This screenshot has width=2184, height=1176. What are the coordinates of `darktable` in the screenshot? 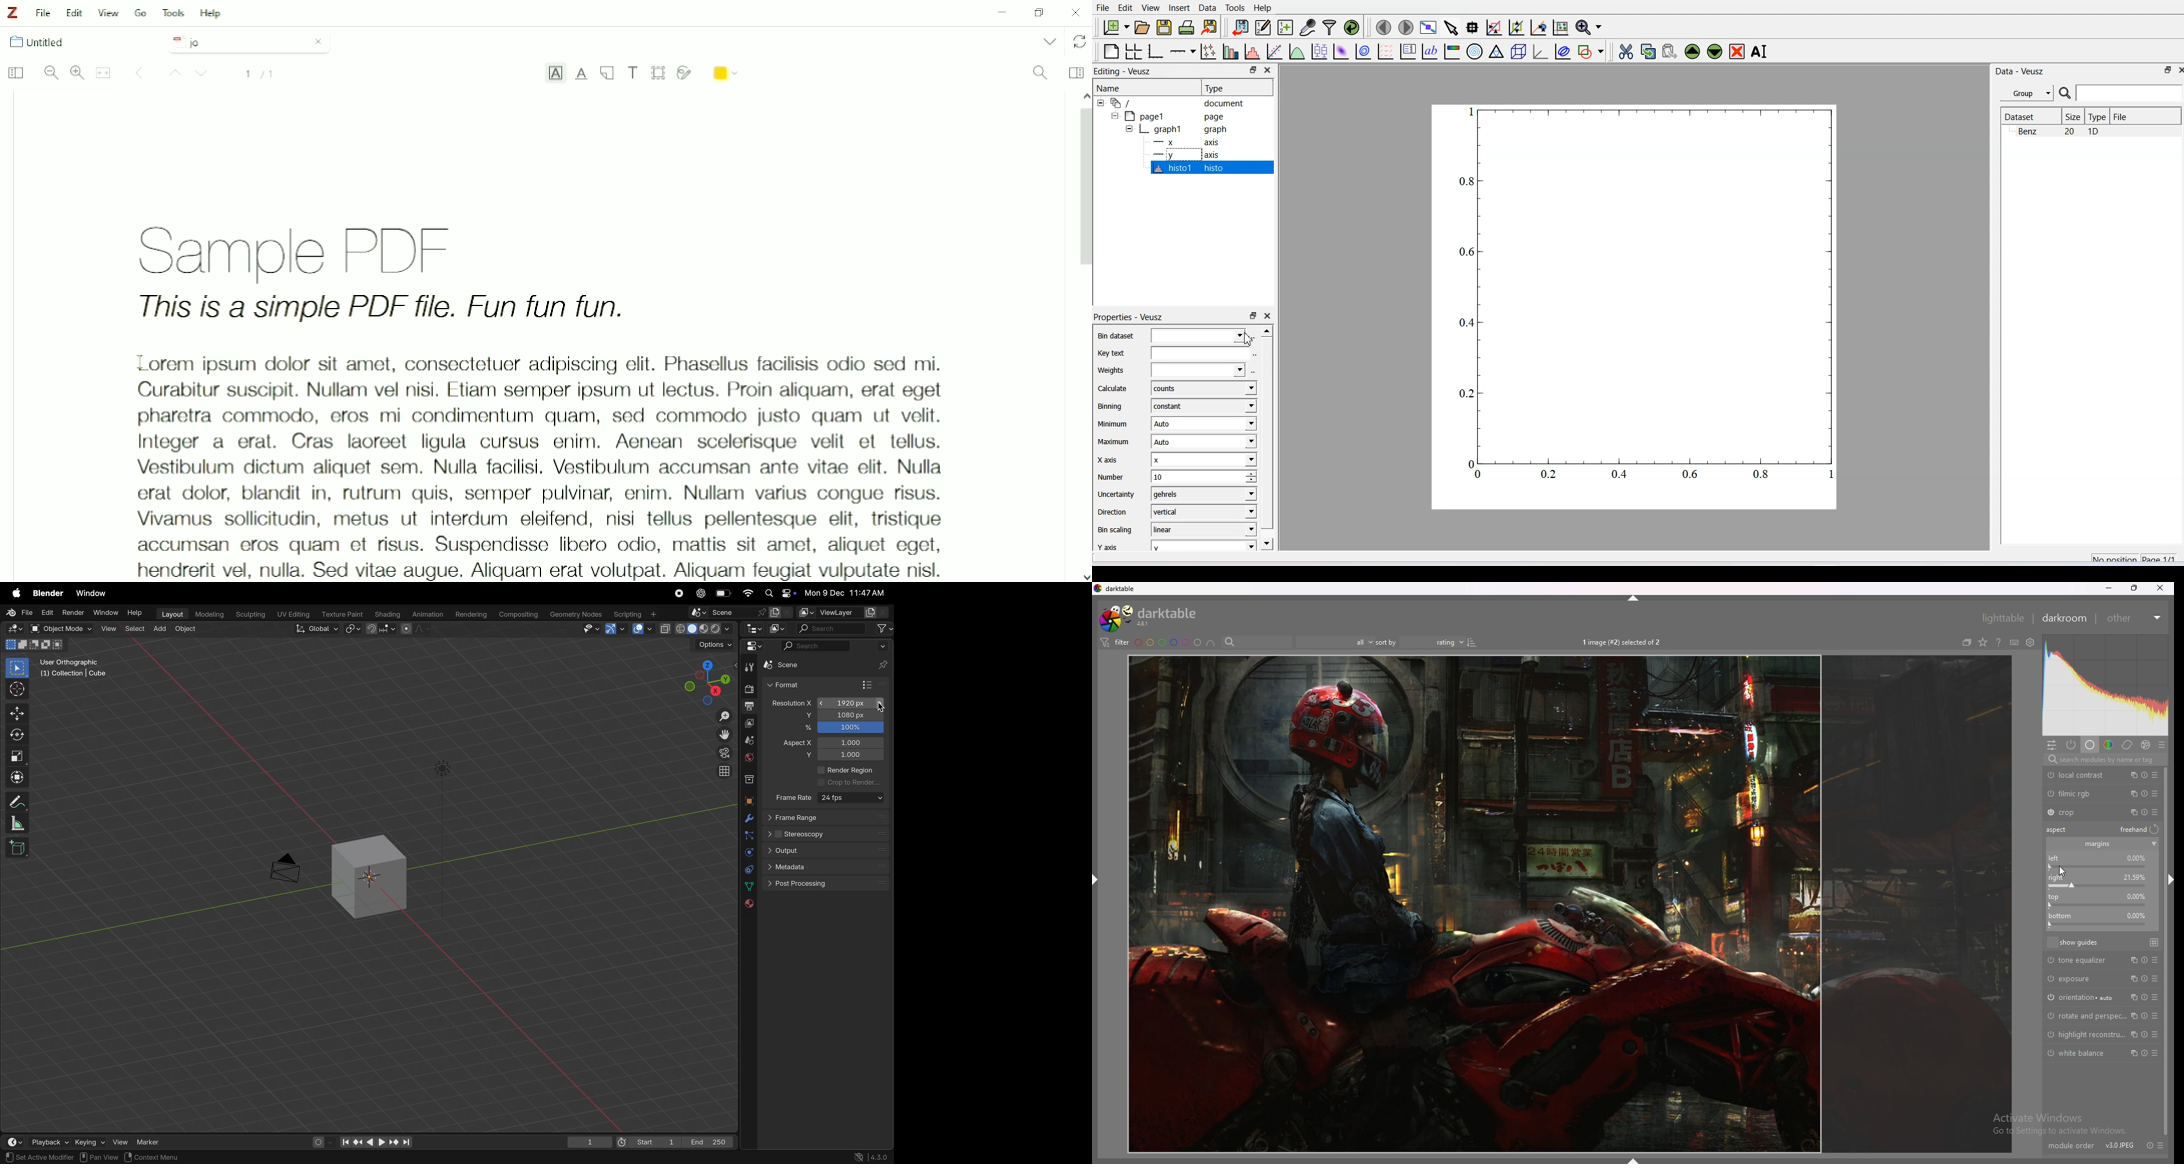 It's located at (1151, 618).